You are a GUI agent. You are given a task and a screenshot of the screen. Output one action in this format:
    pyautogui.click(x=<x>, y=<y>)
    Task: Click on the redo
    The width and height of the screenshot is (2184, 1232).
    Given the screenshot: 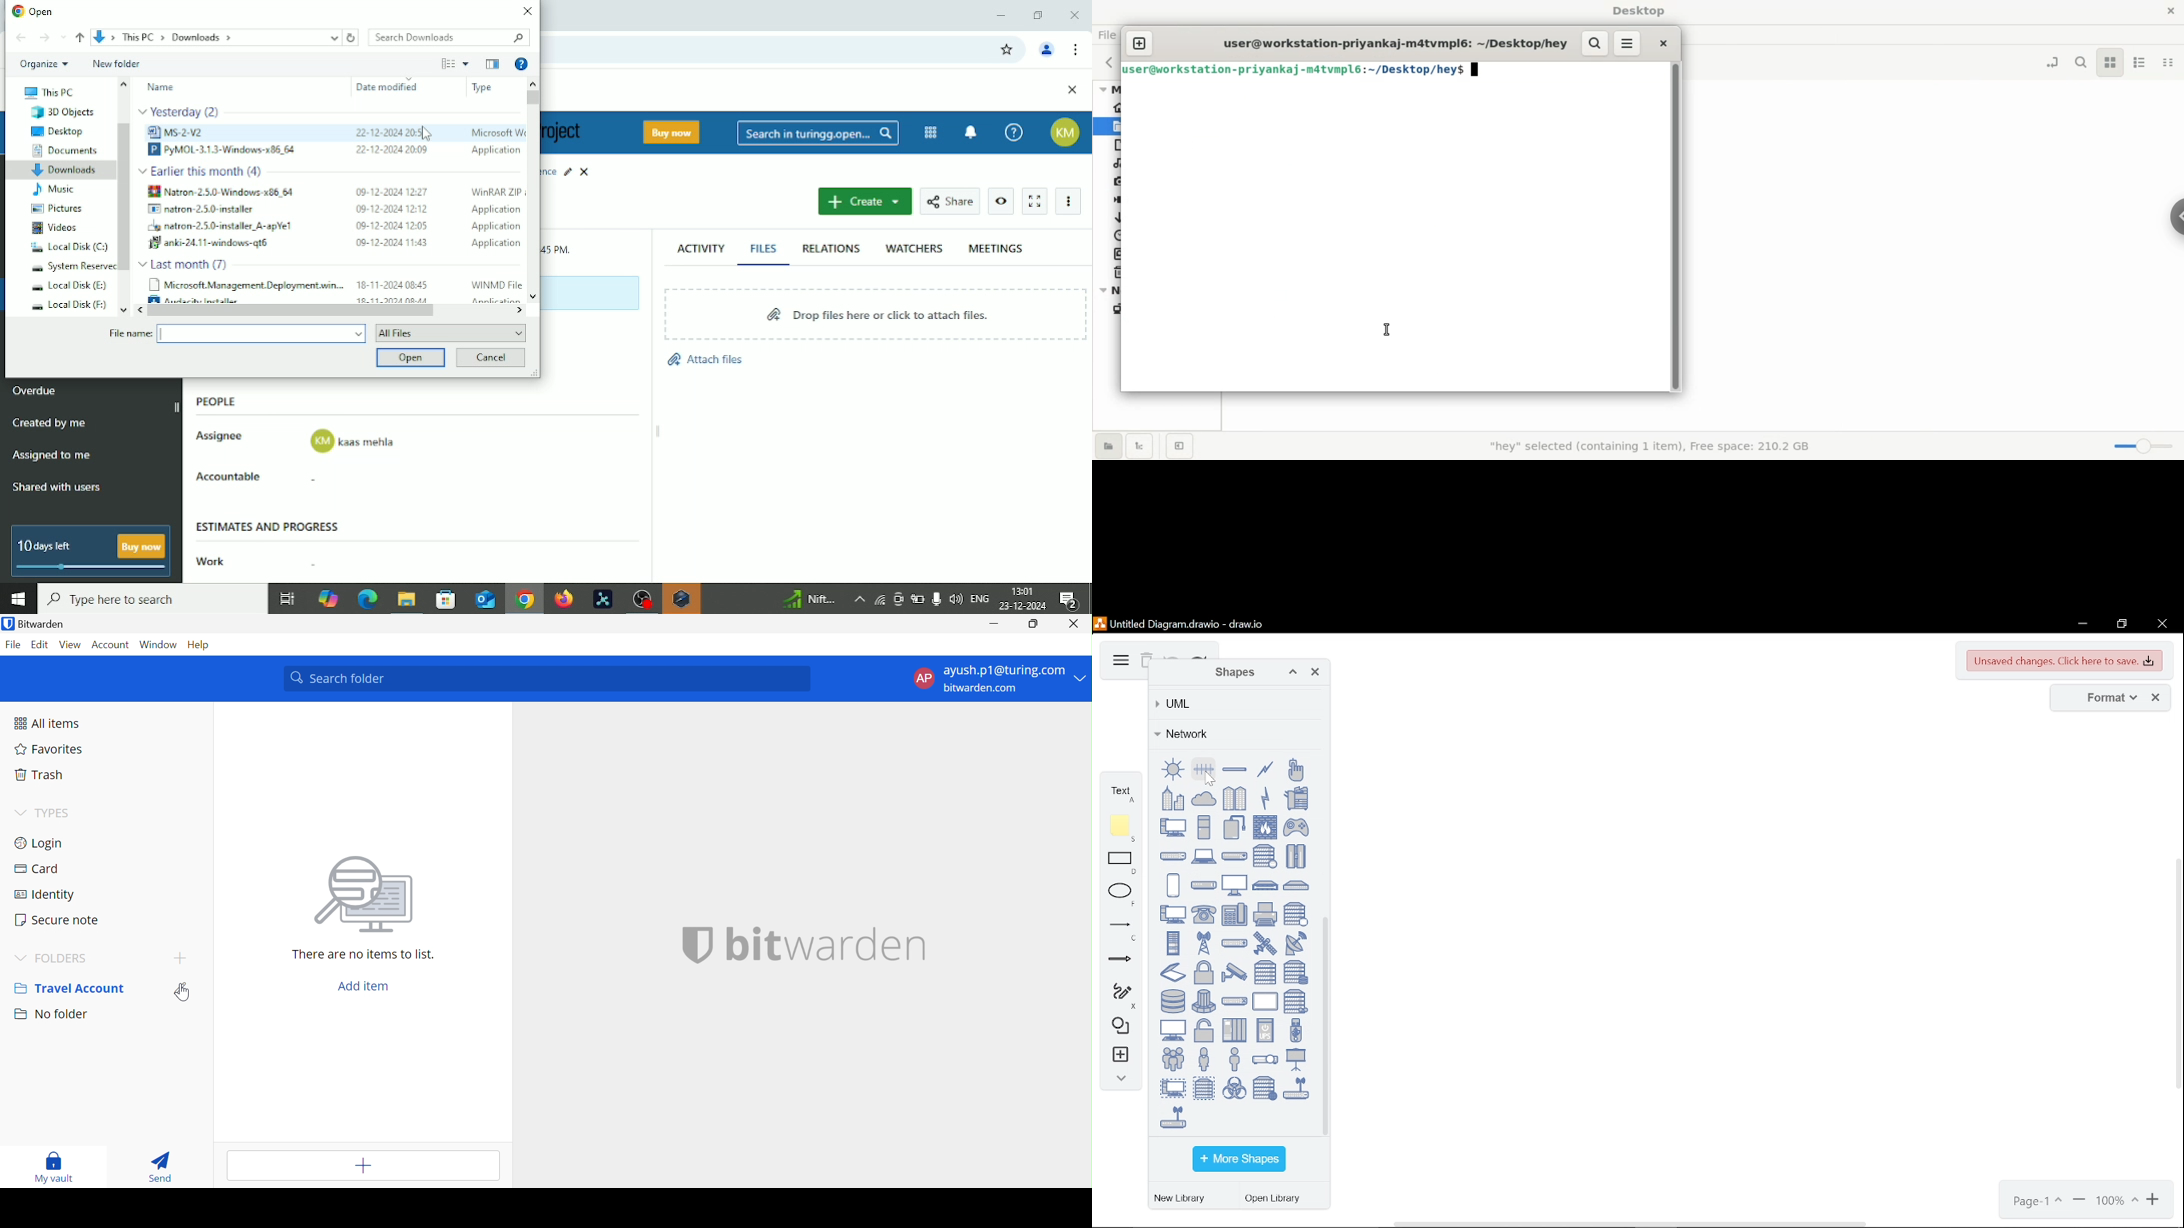 What is the action you would take?
    pyautogui.click(x=1199, y=657)
    